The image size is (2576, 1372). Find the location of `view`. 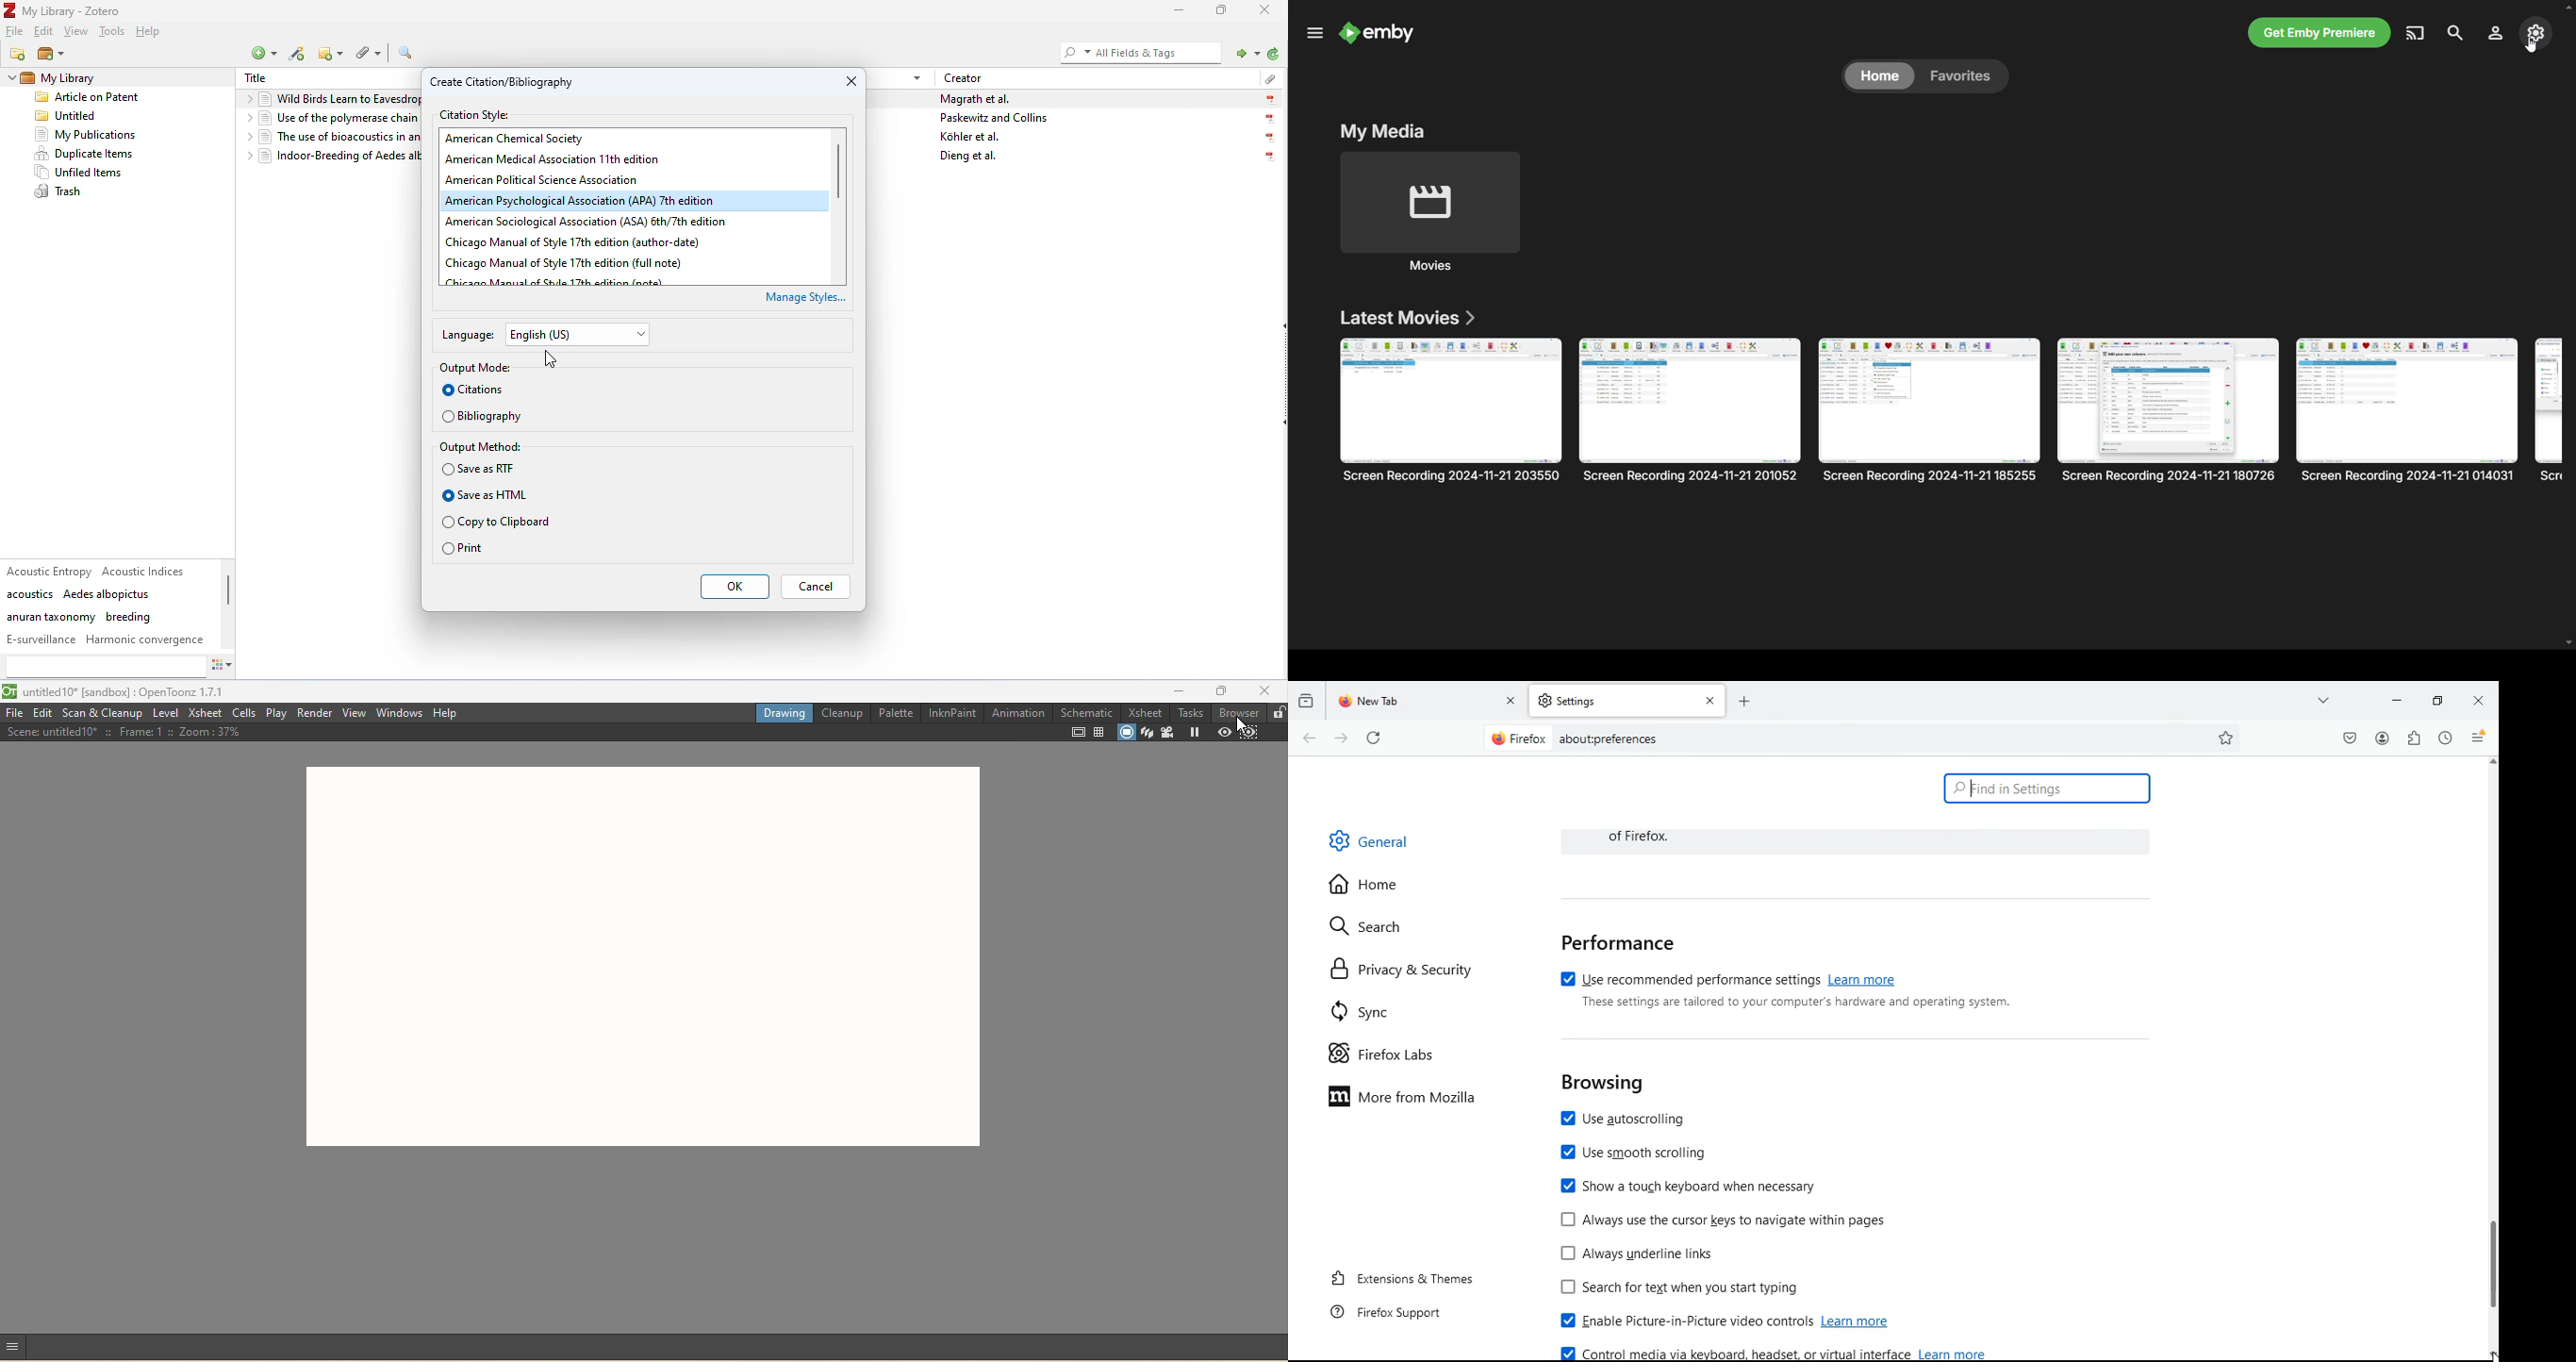

view is located at coordinates (78, 33).